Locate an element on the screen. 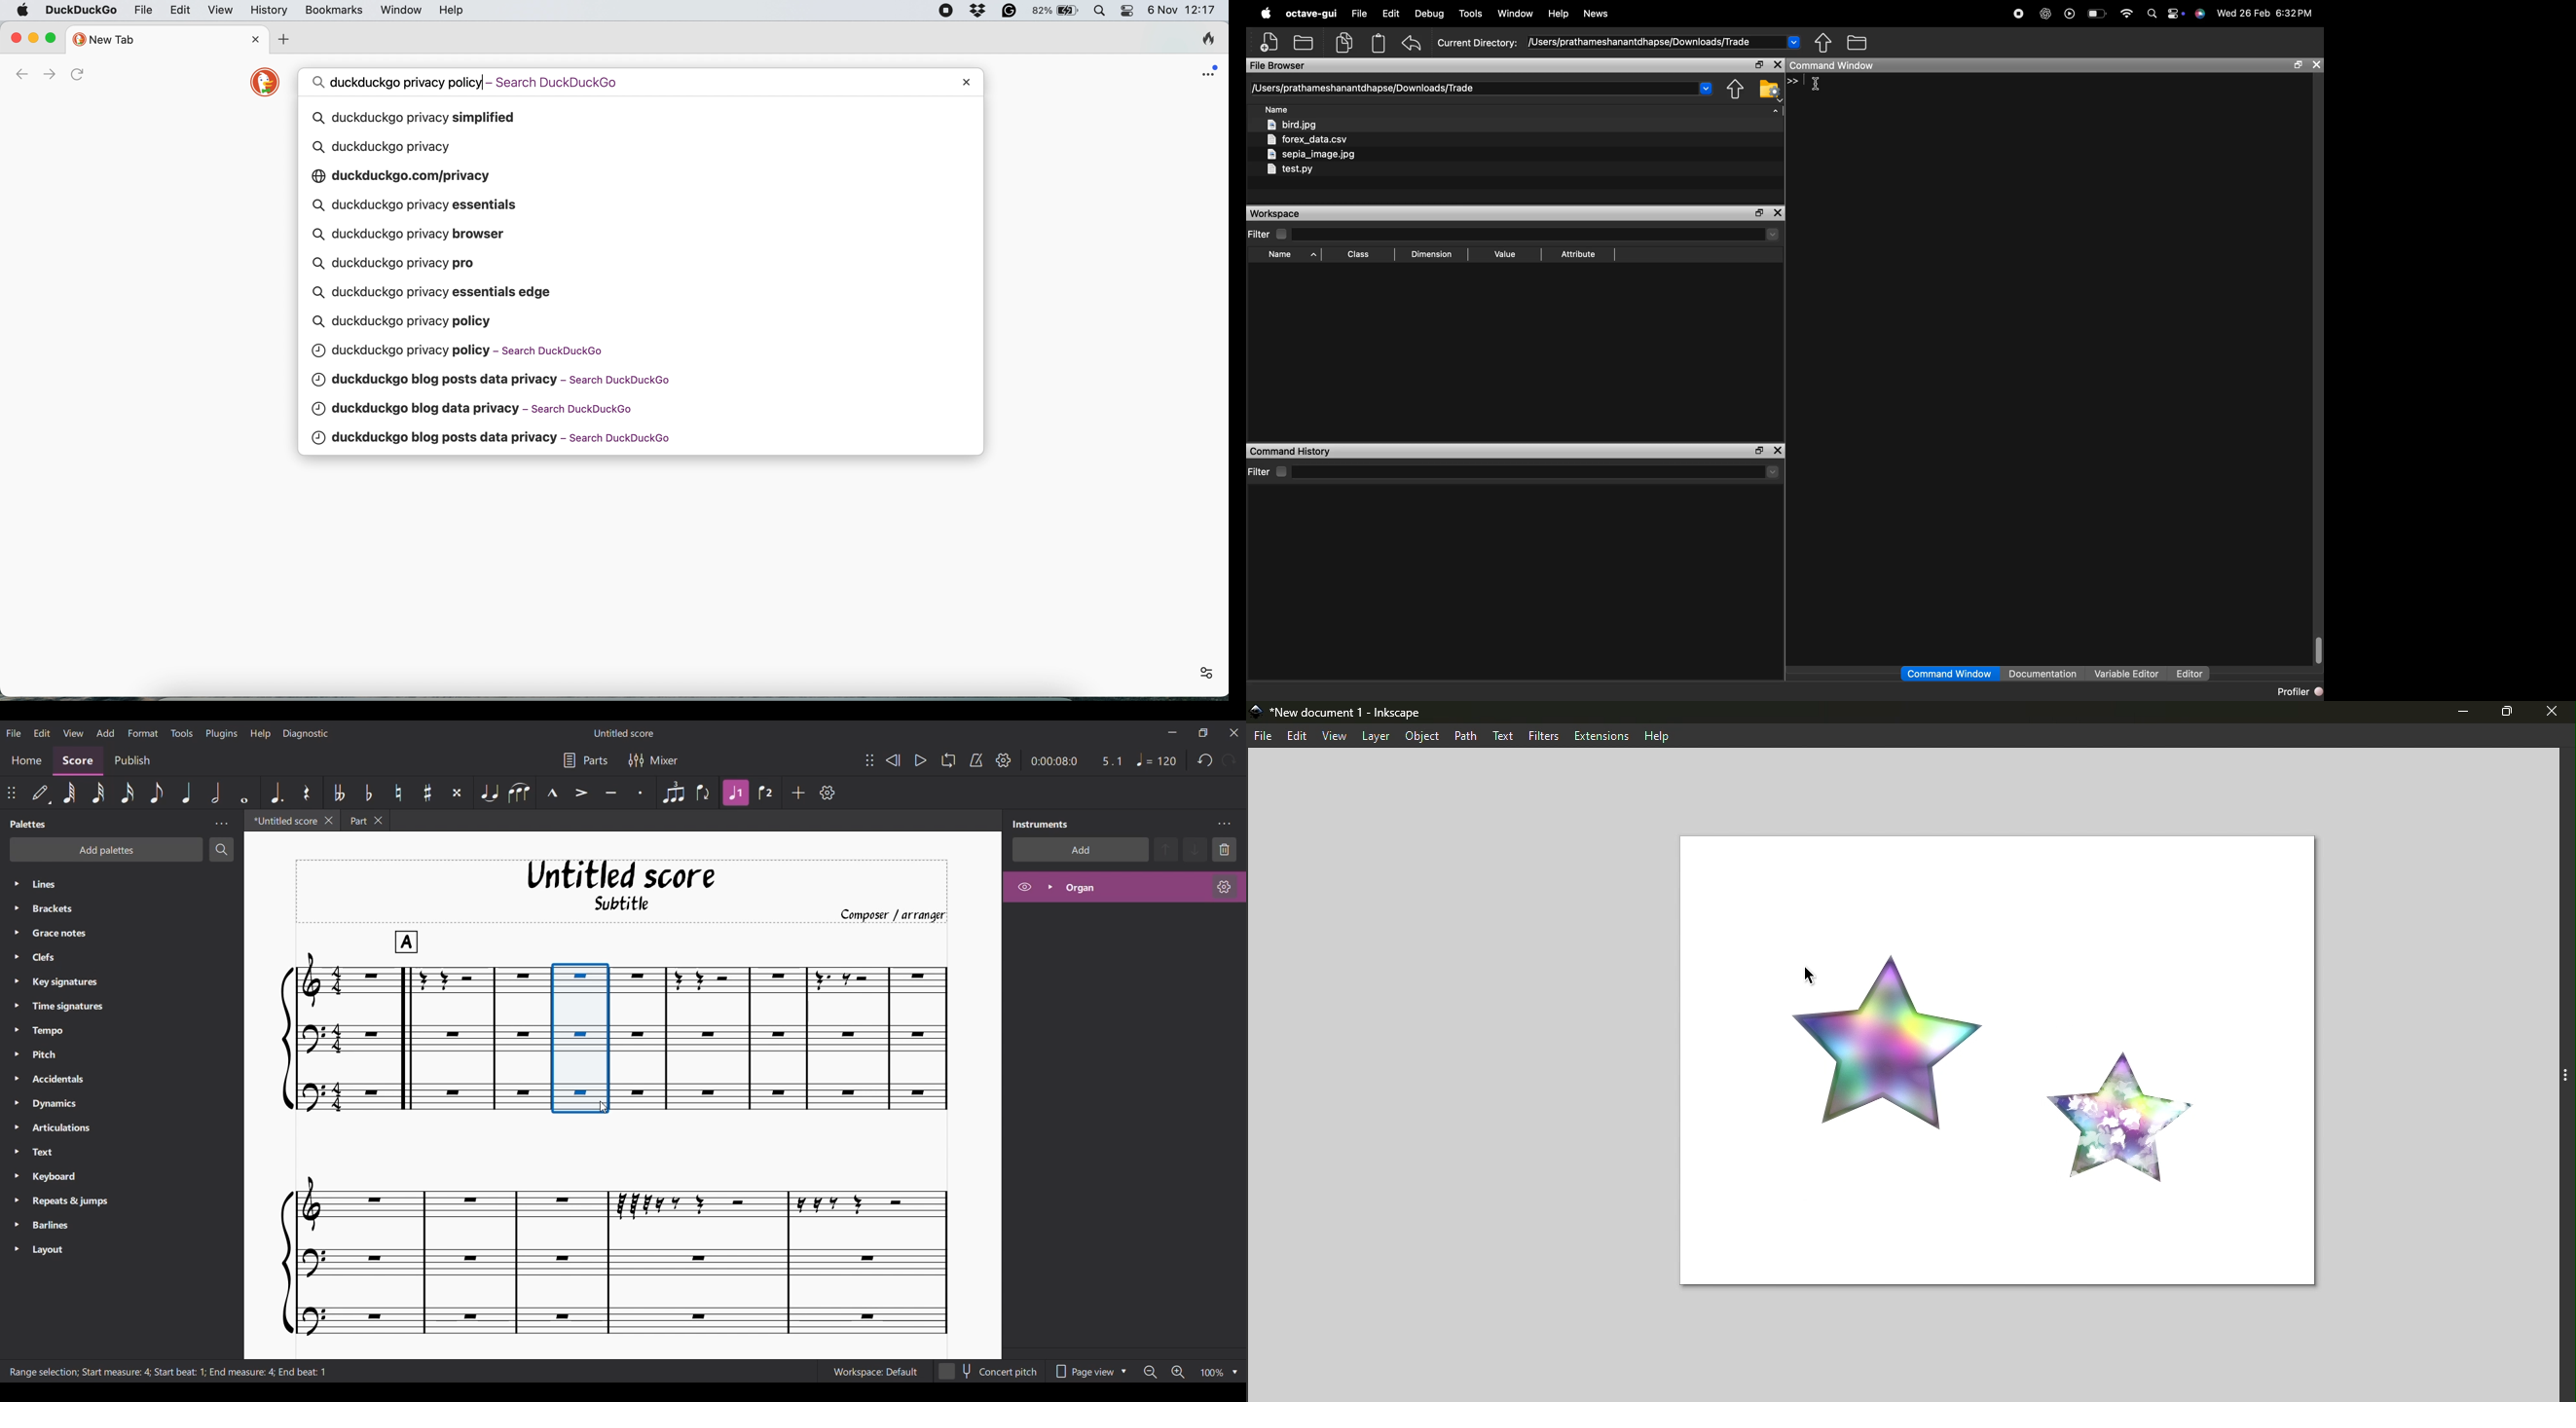  Format menu is located at coordinates (143, 733).